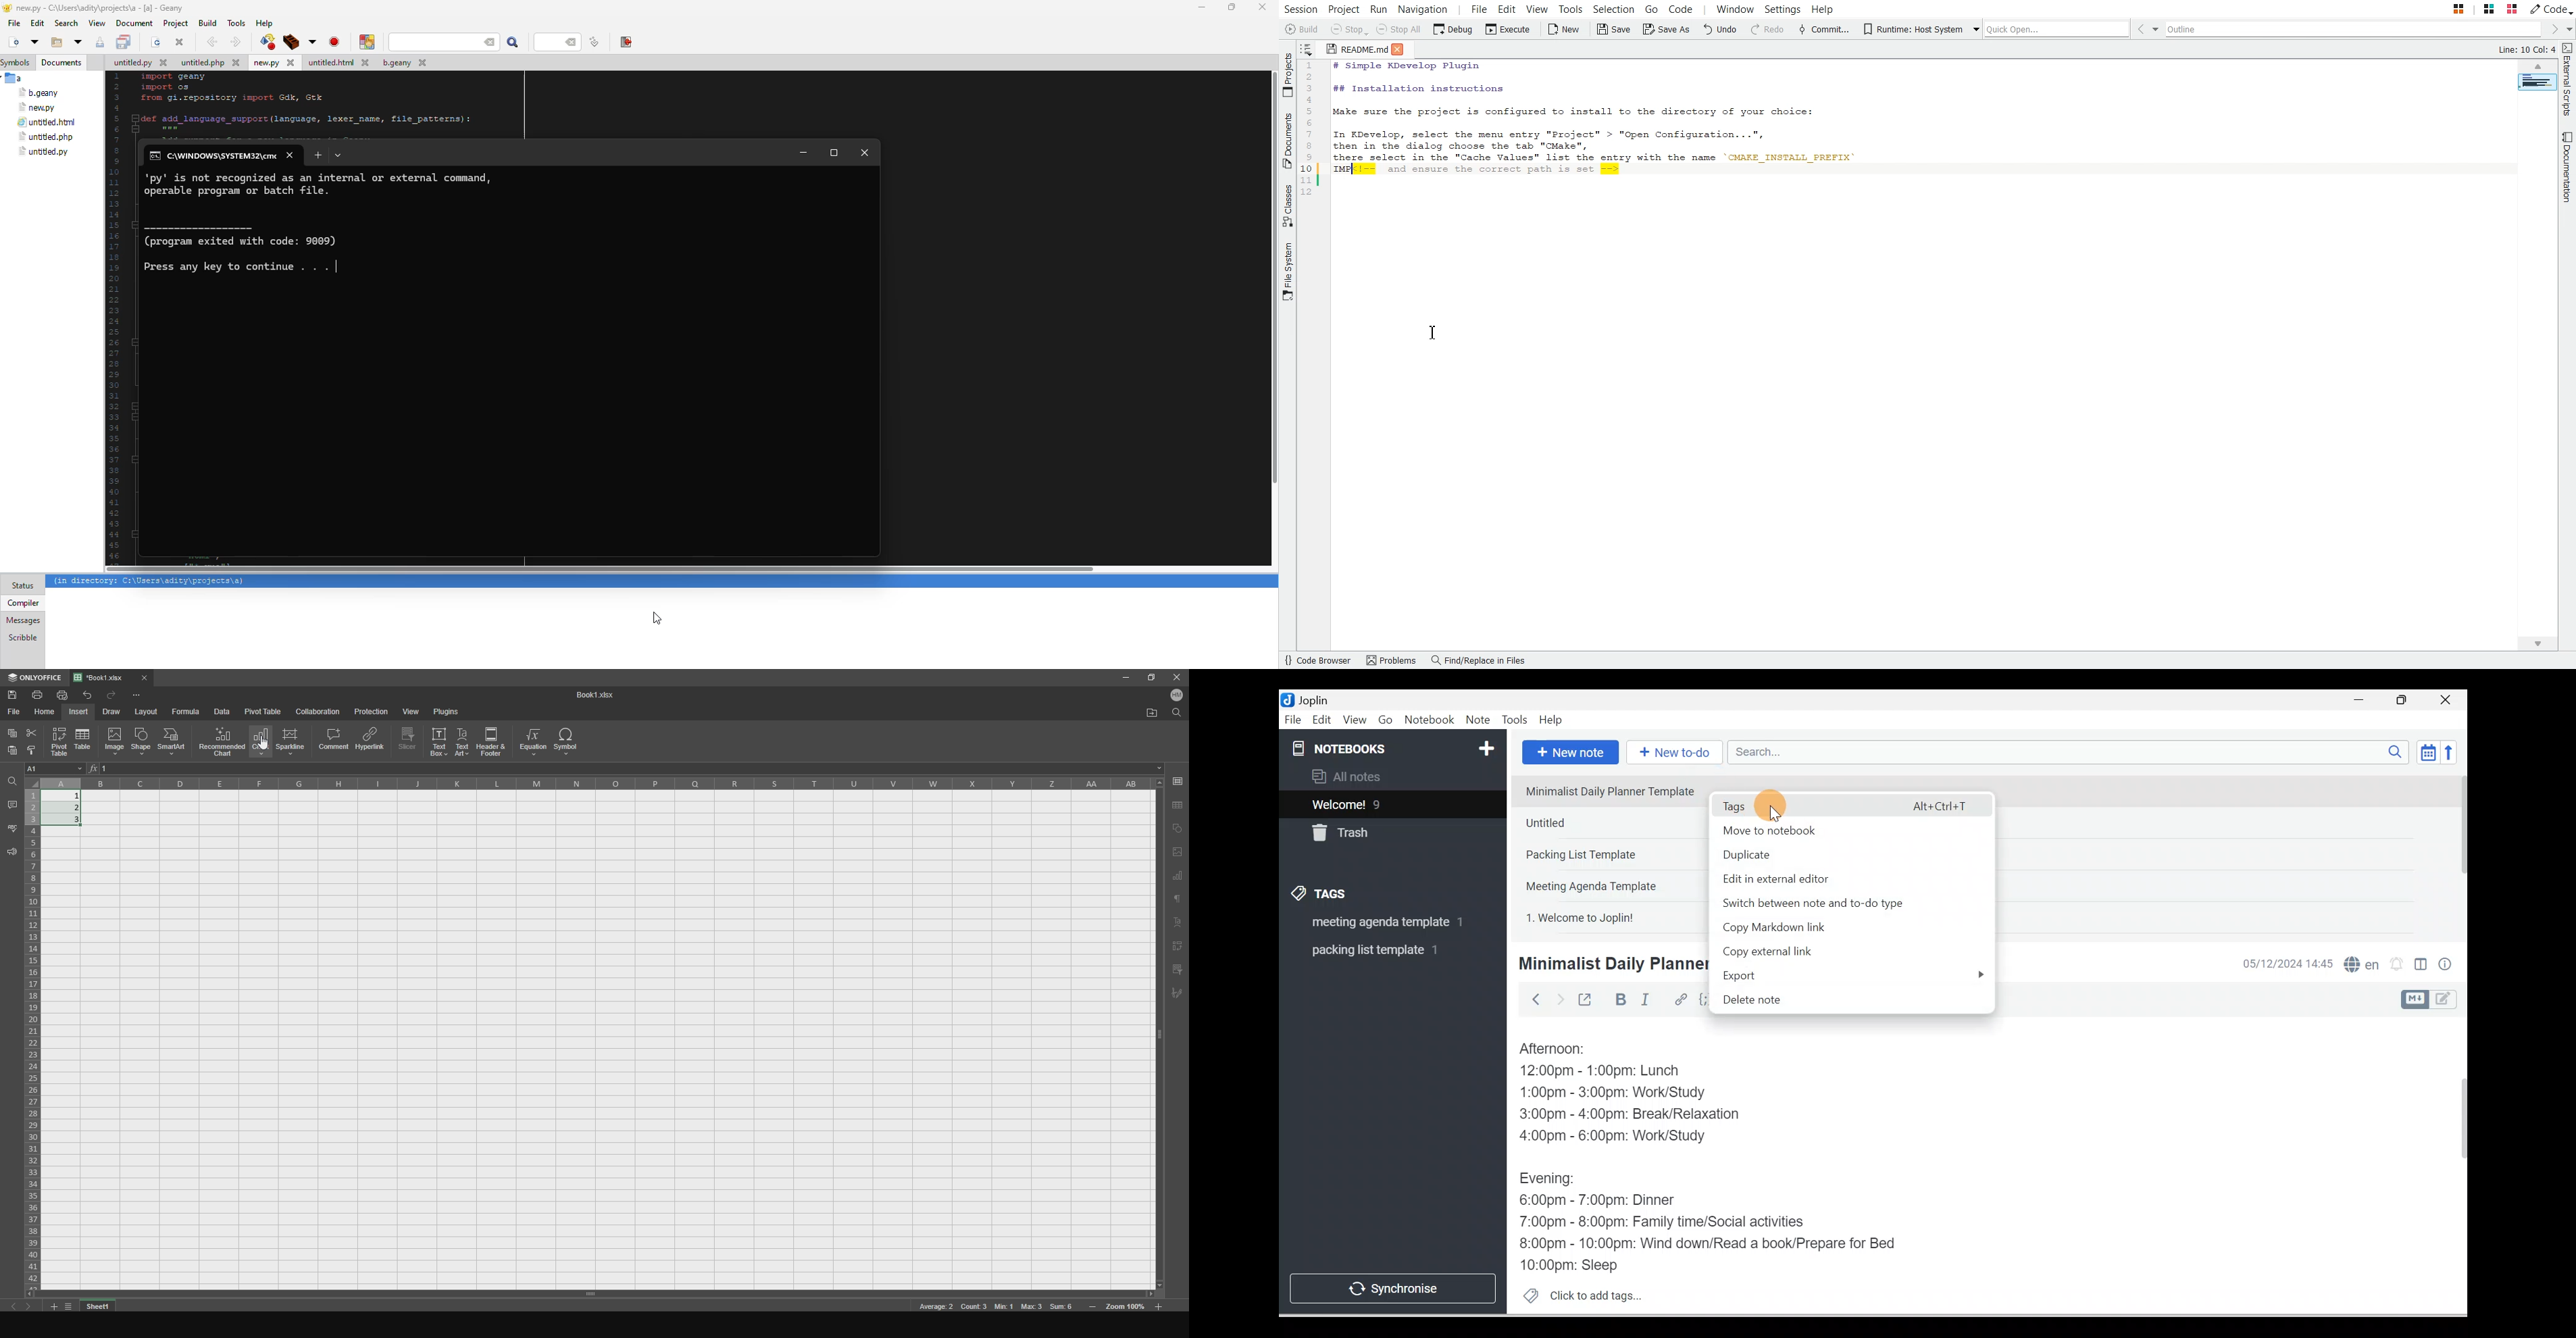  What do you see at coordinates (1708, 1244) in the screenshot?
I see `8:00pm - 10:00pm: Wind down/Read a book/Prepare for Bed` at bounding box center [1708, 1244].